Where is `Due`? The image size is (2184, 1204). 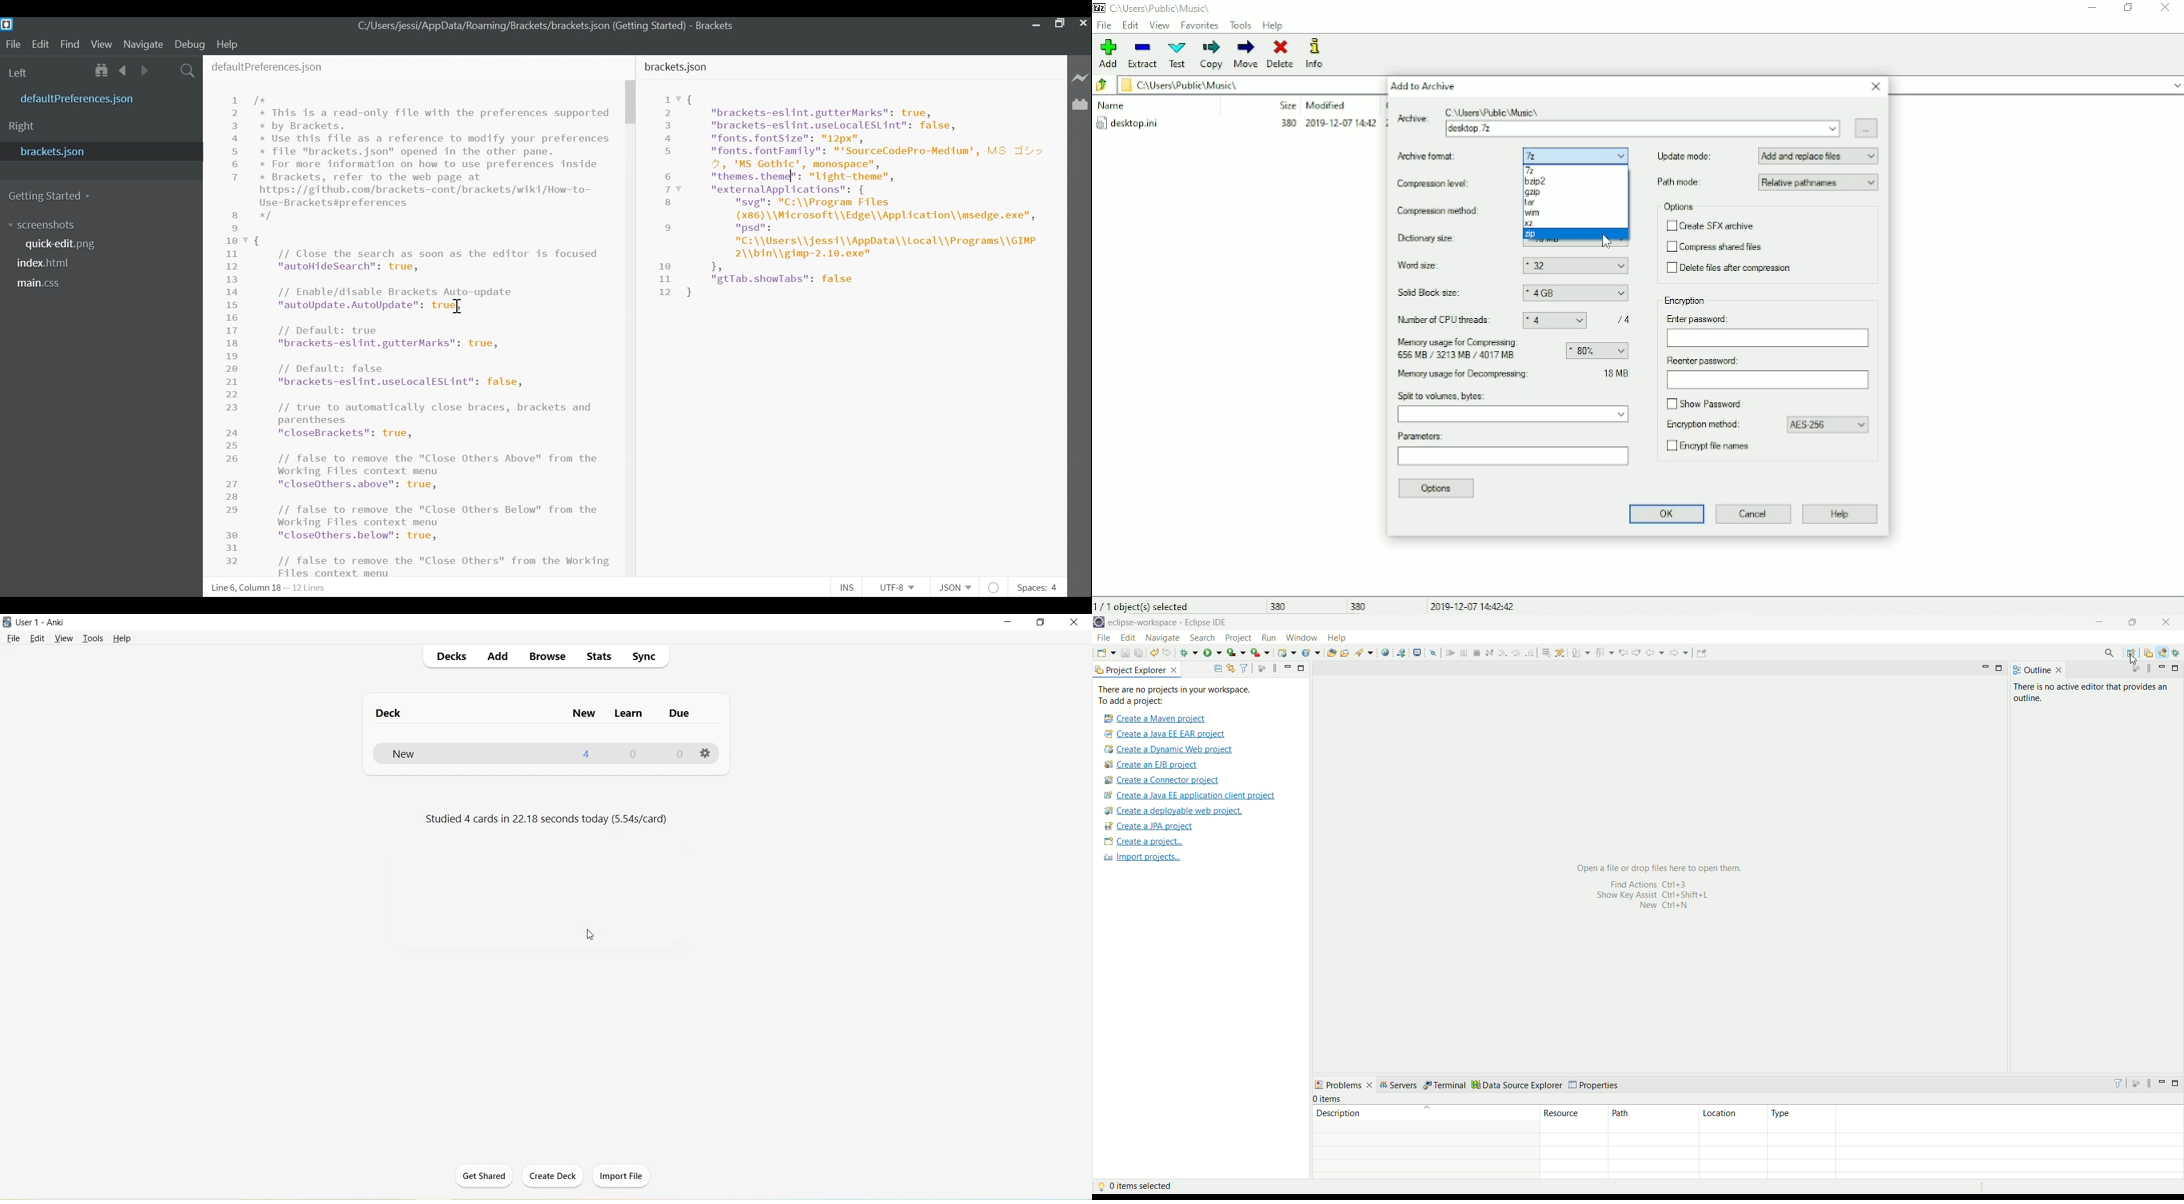
Due is located at coordinates (677, 715).